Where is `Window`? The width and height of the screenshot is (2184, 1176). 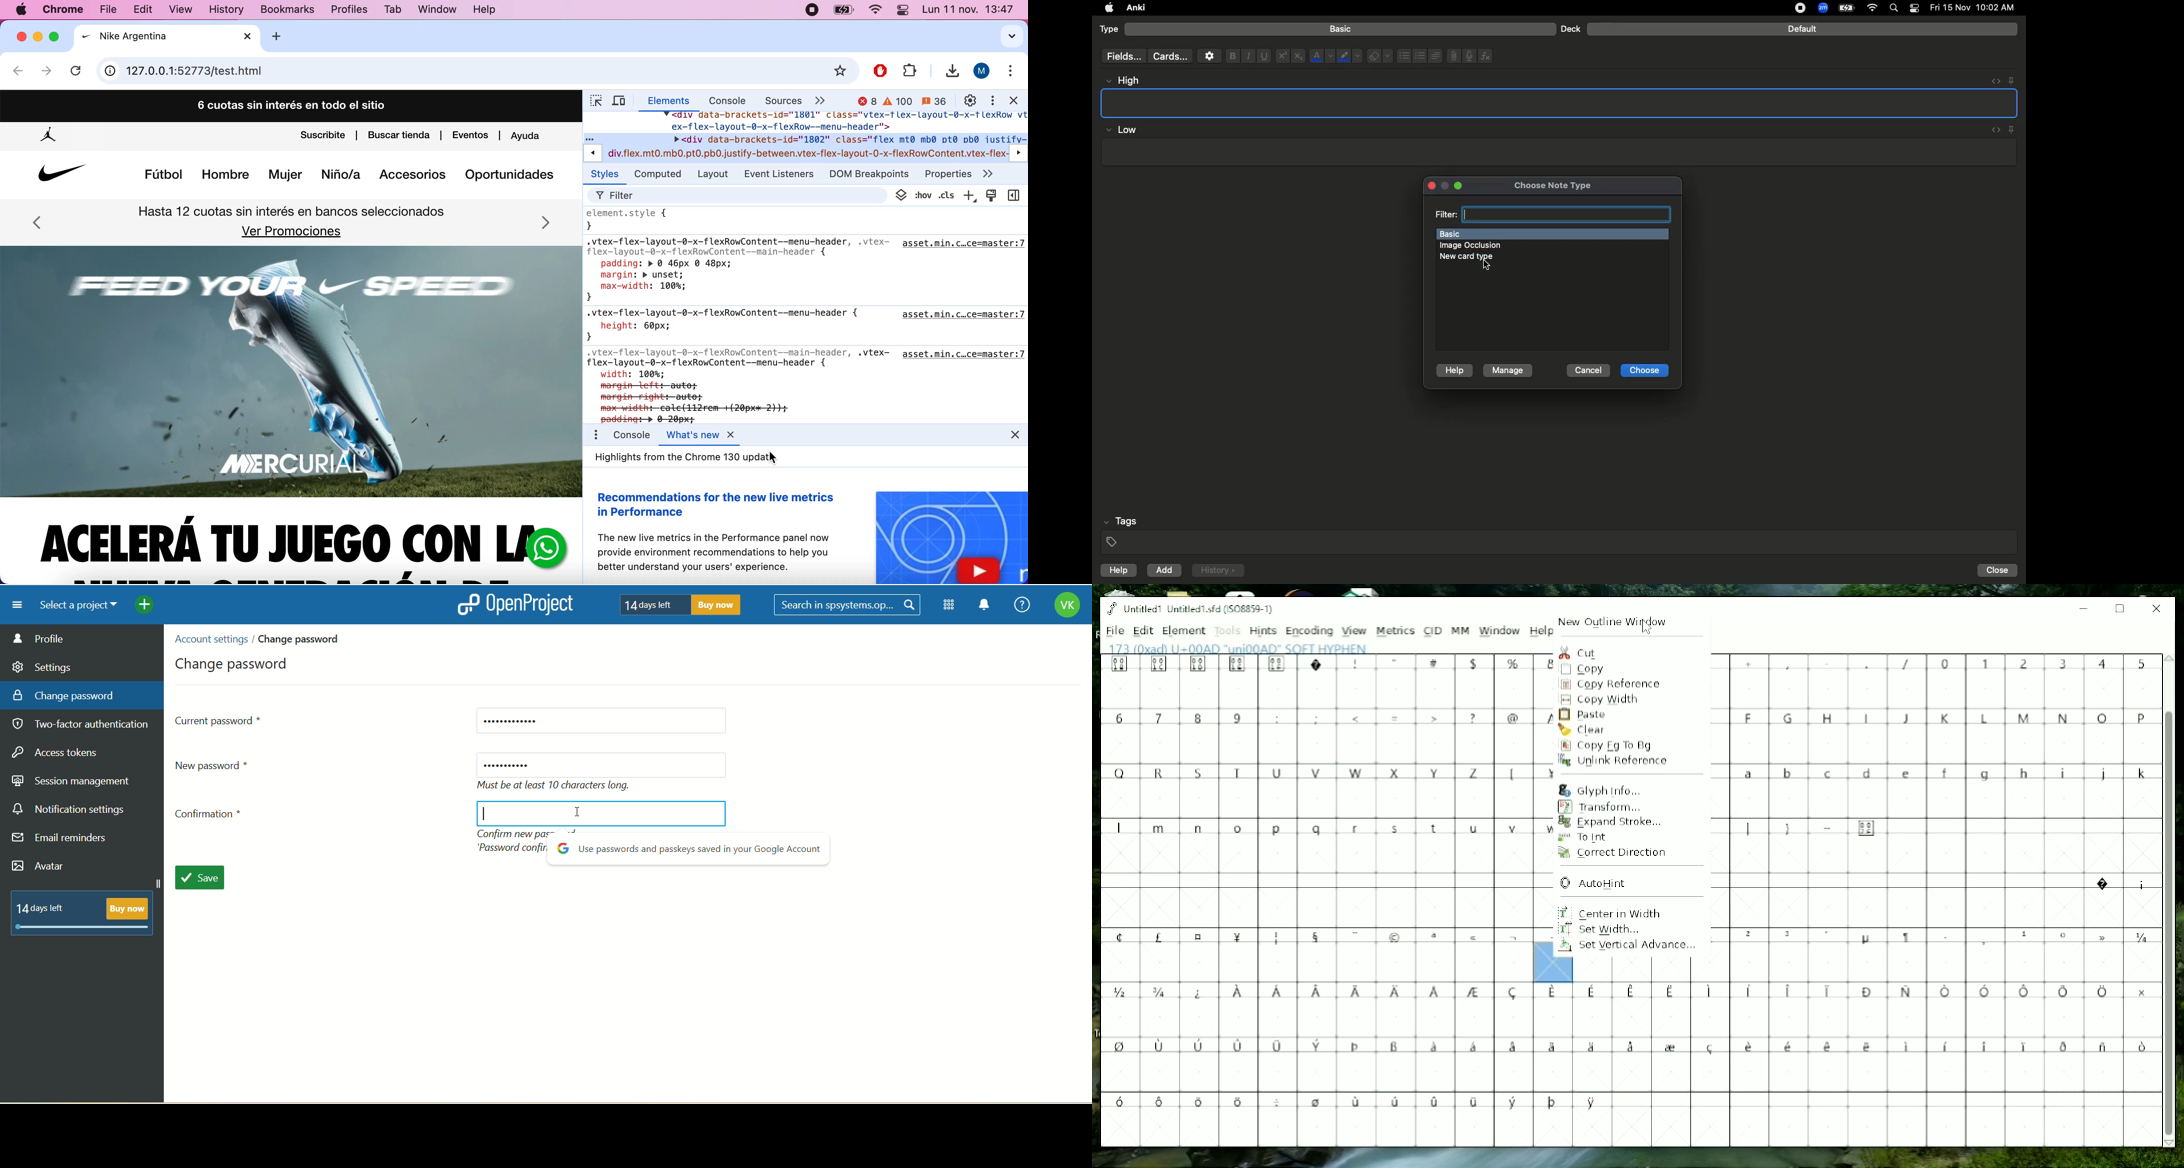
Window is located at coordinates (435, 9).